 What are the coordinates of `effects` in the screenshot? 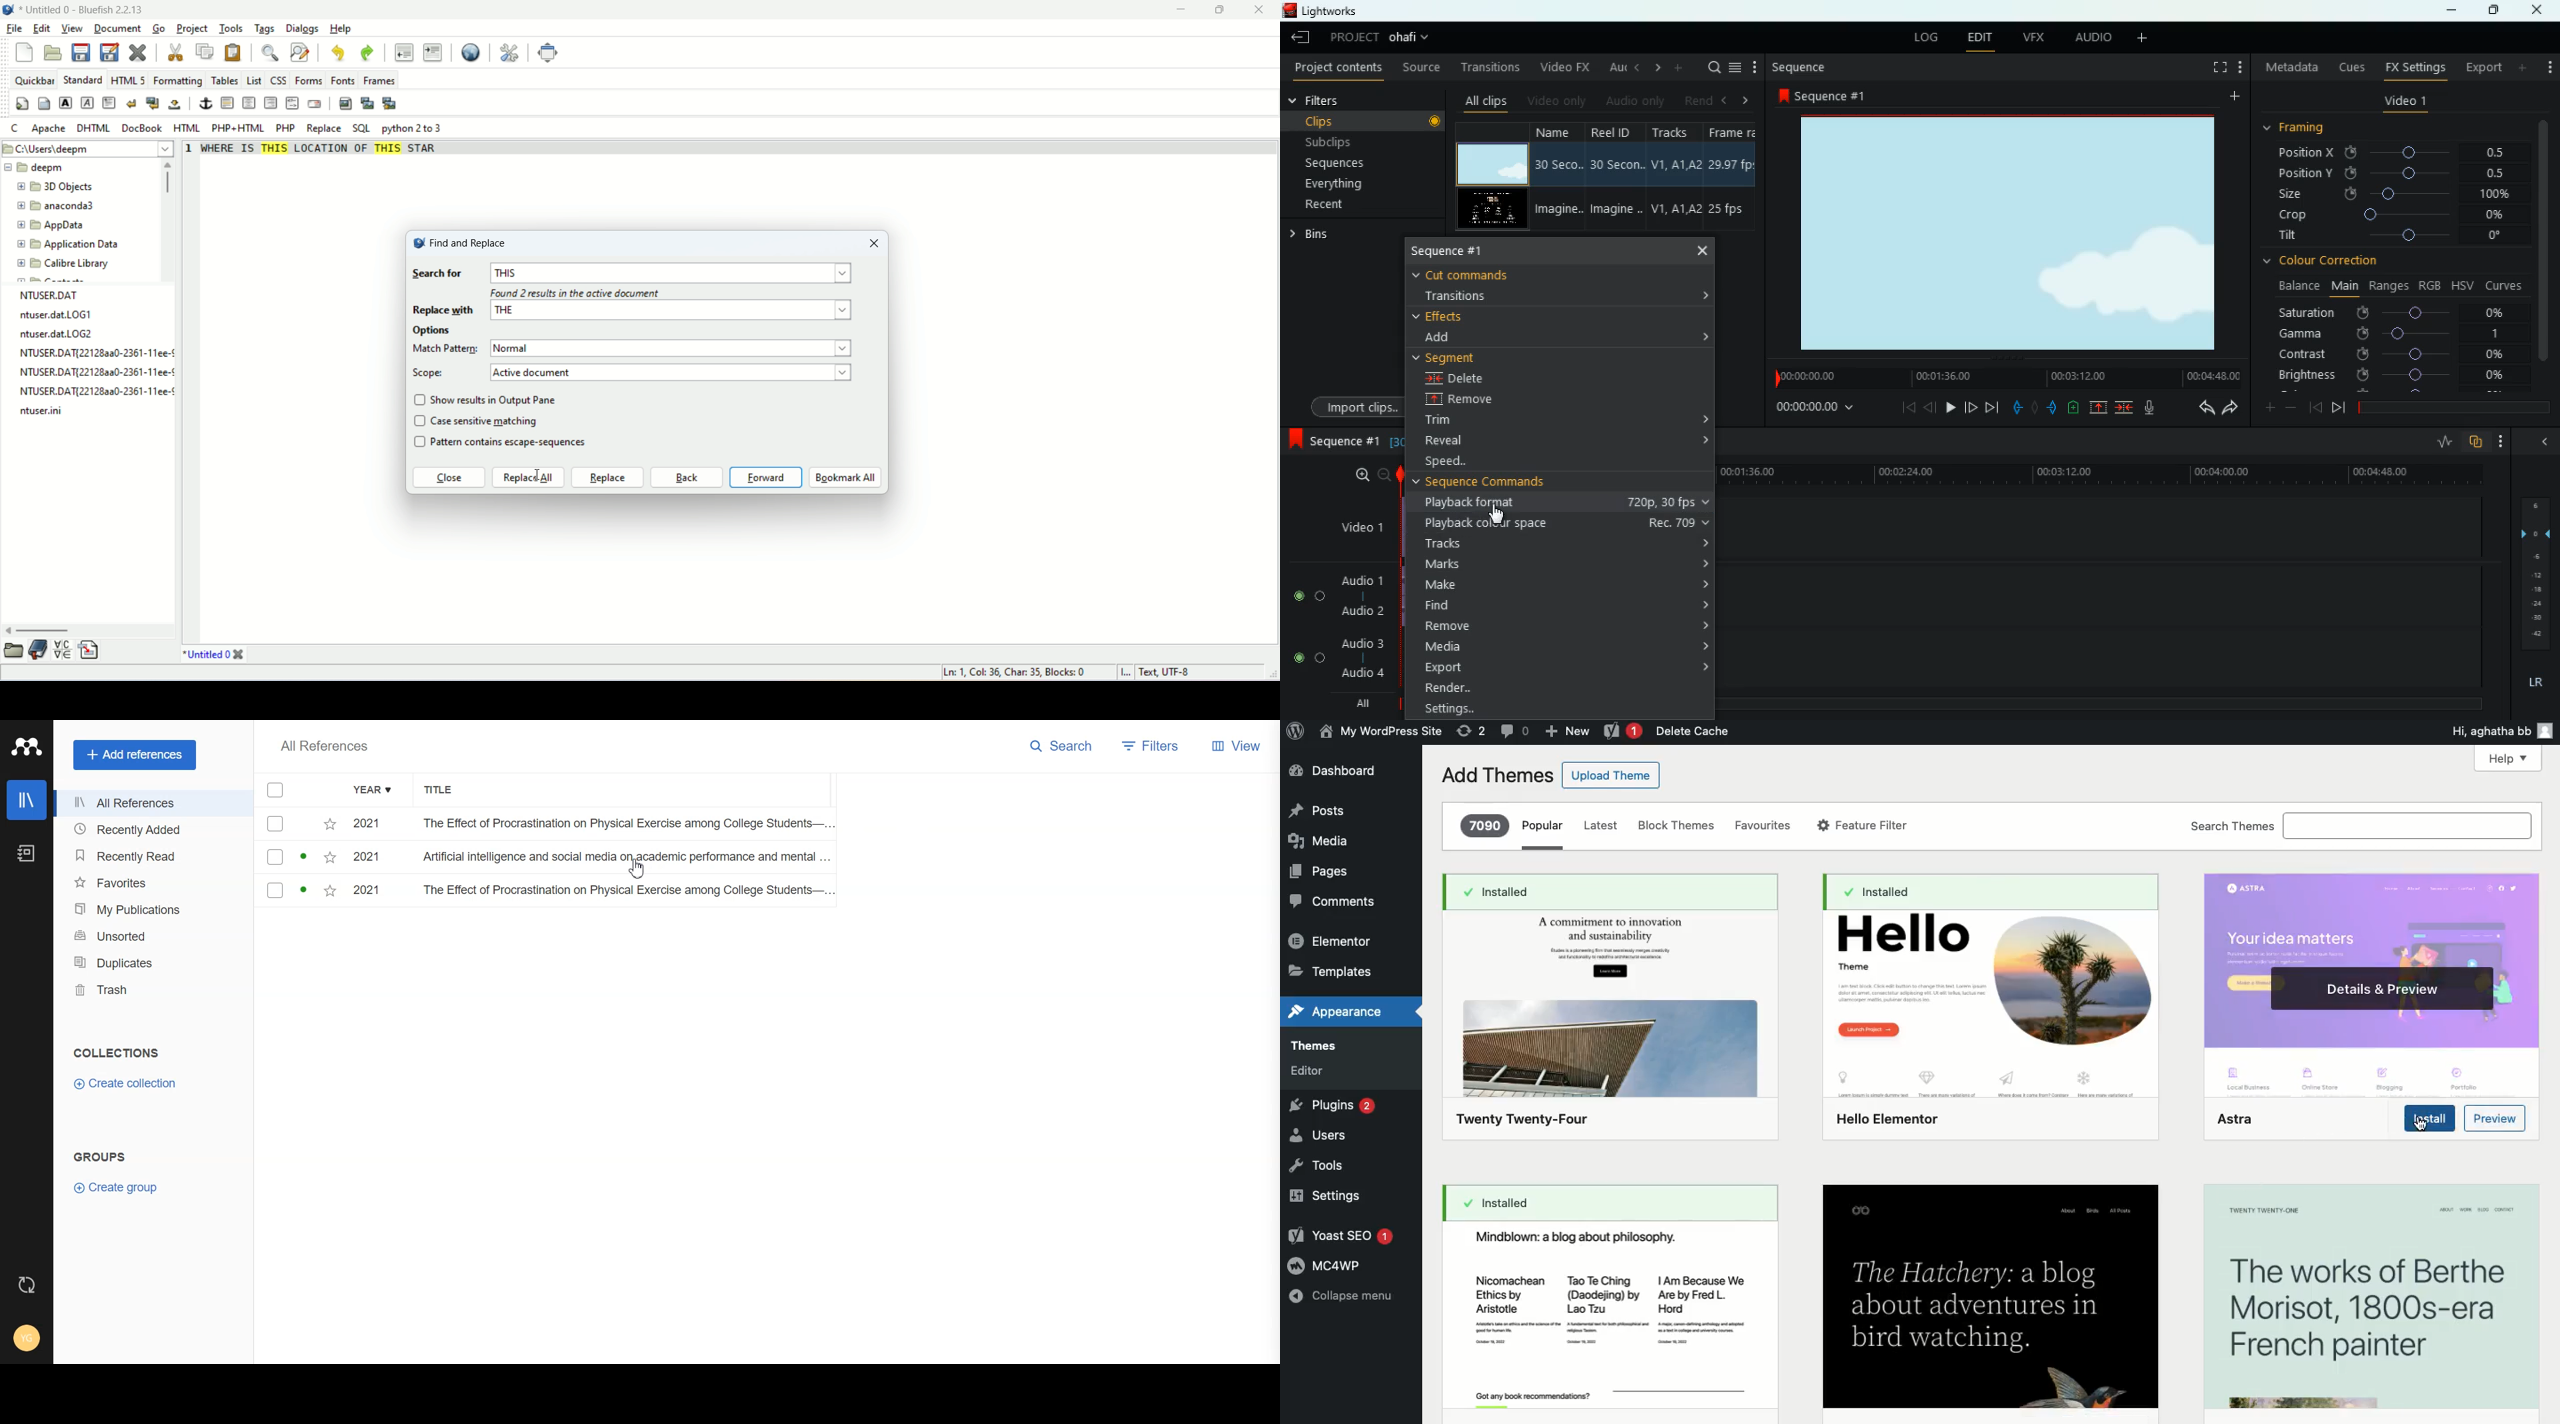 It's located at (1455, 316).